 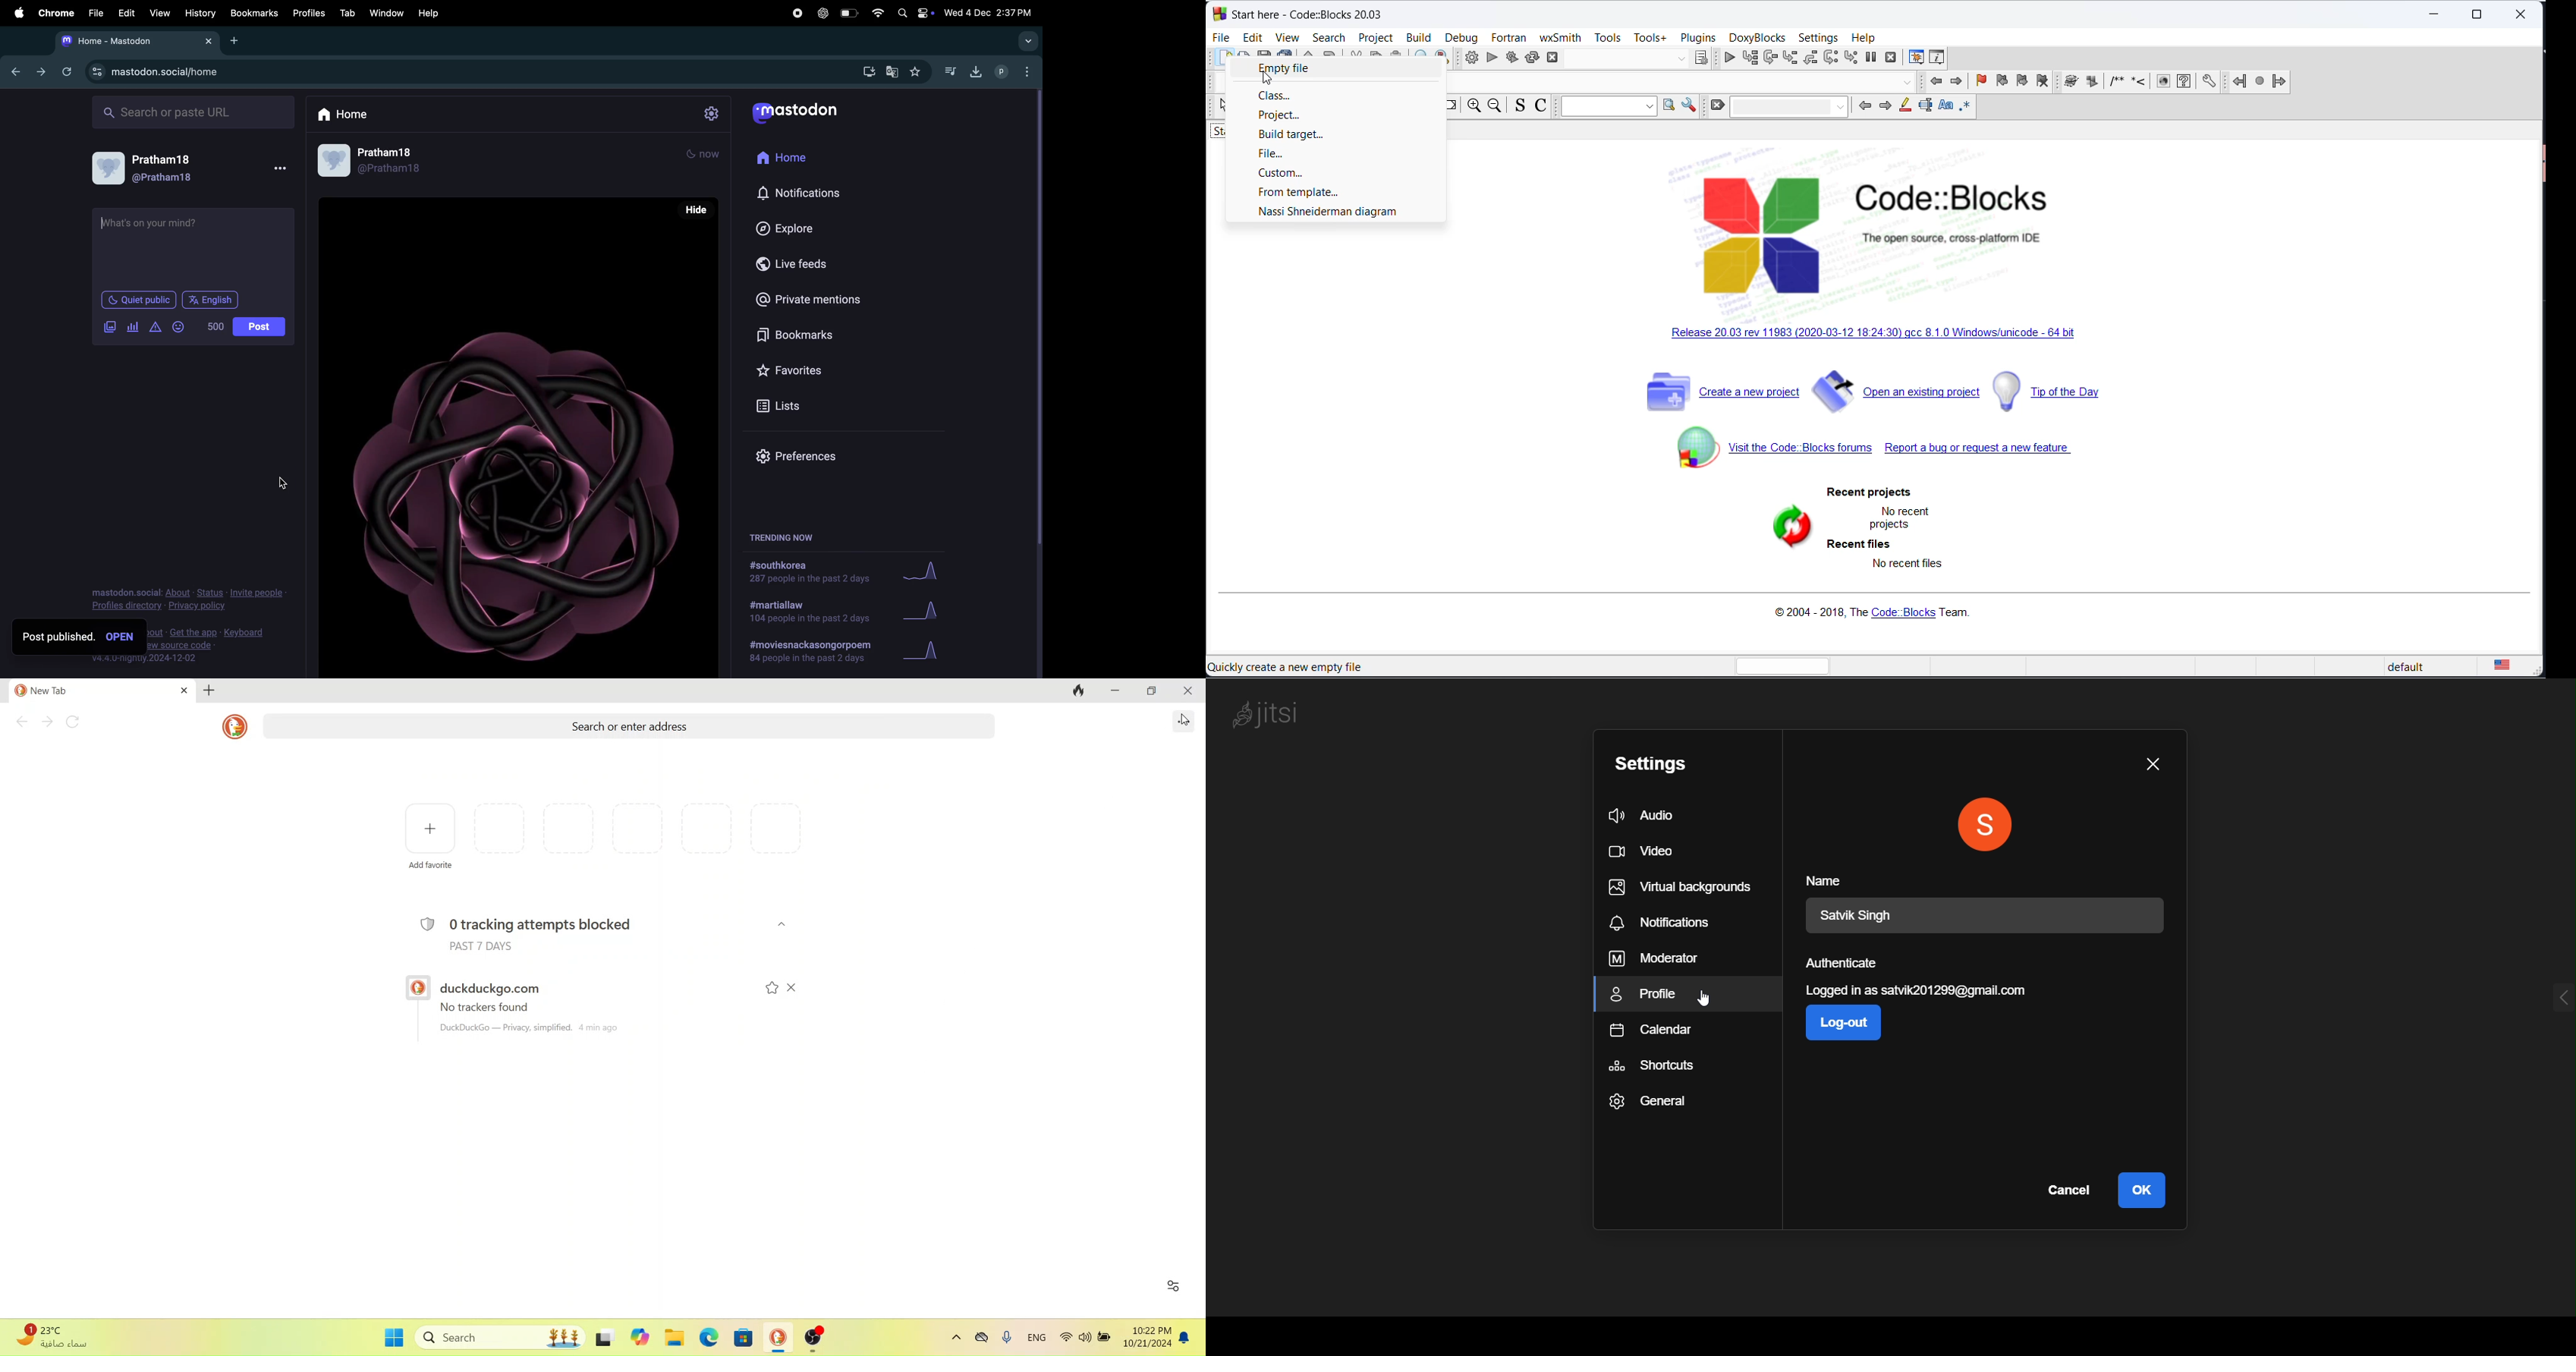 I want to click on #south korea, so click(x=811, y=571).